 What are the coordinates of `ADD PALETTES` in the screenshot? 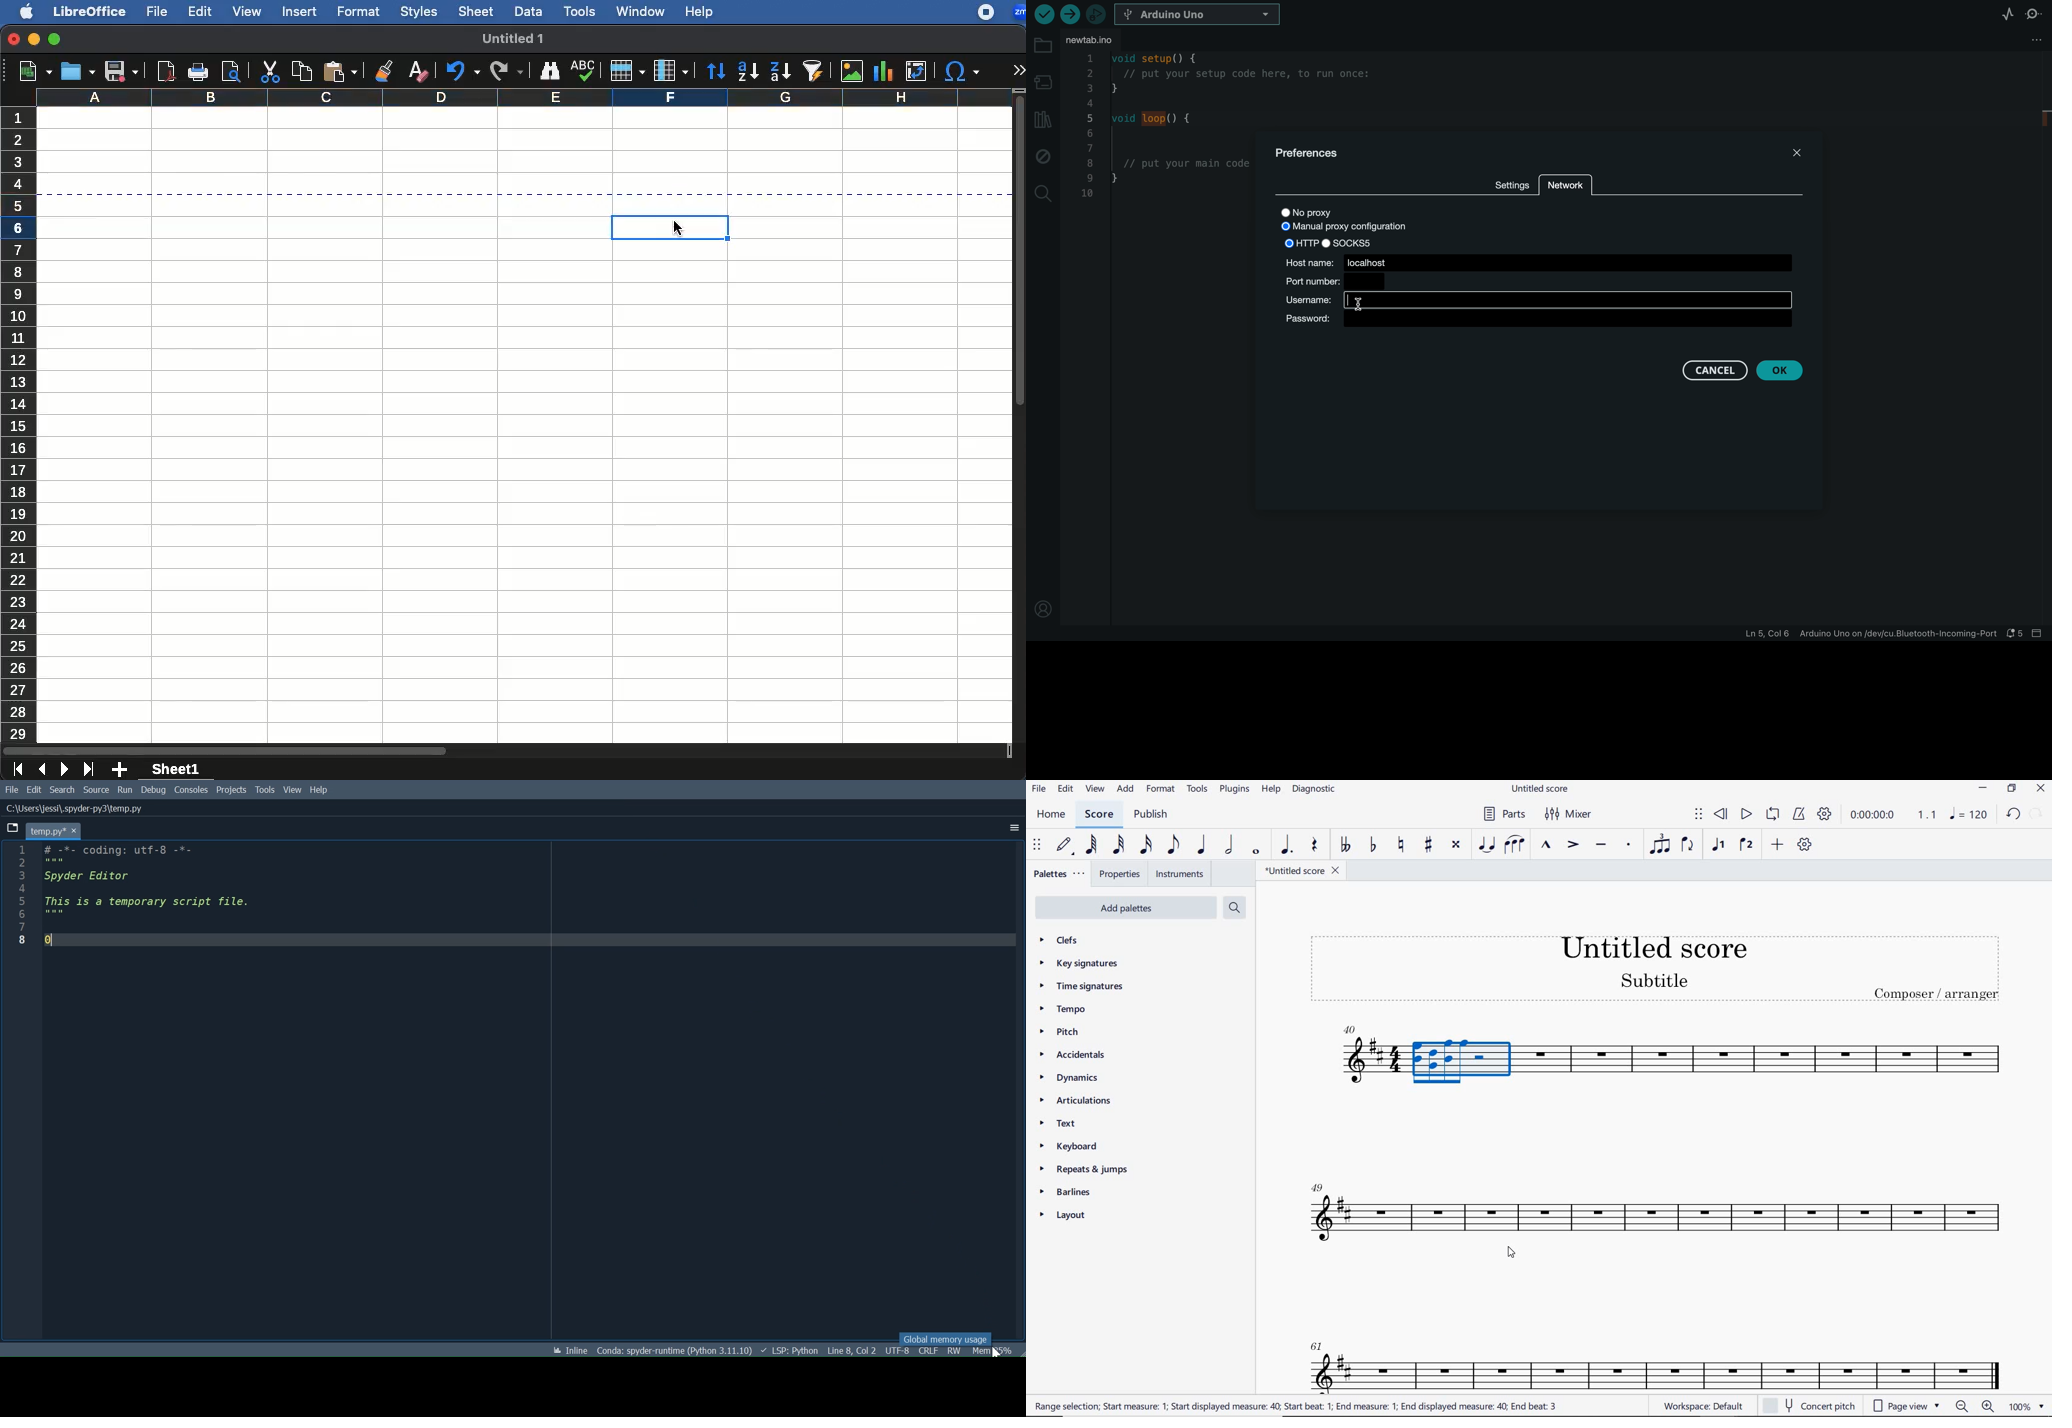 It's located at (1124, 907).